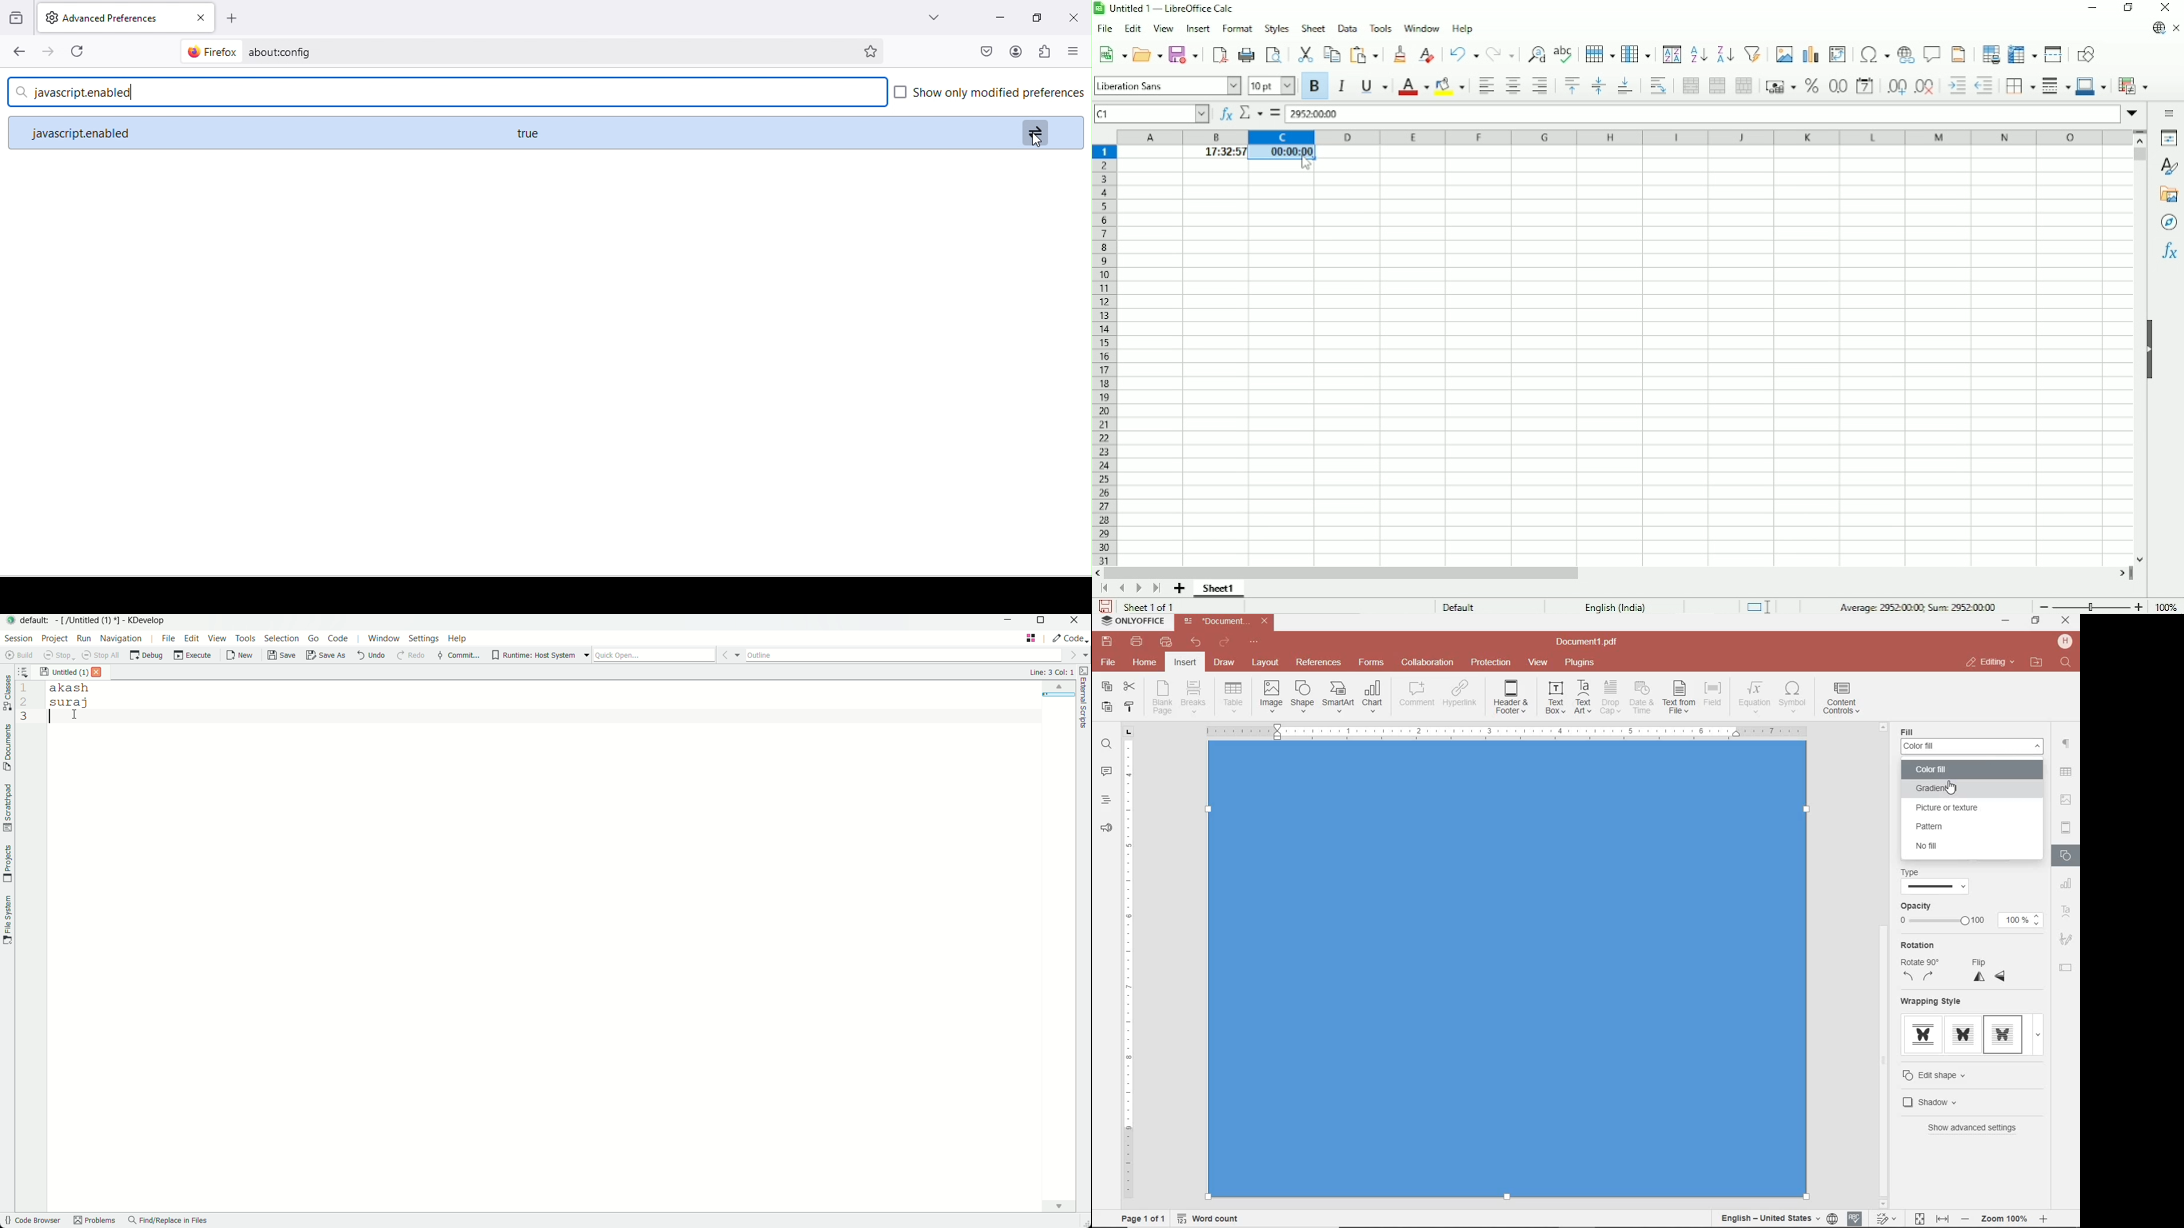  I want to click on Toggle print preview, so click(1275, 55).